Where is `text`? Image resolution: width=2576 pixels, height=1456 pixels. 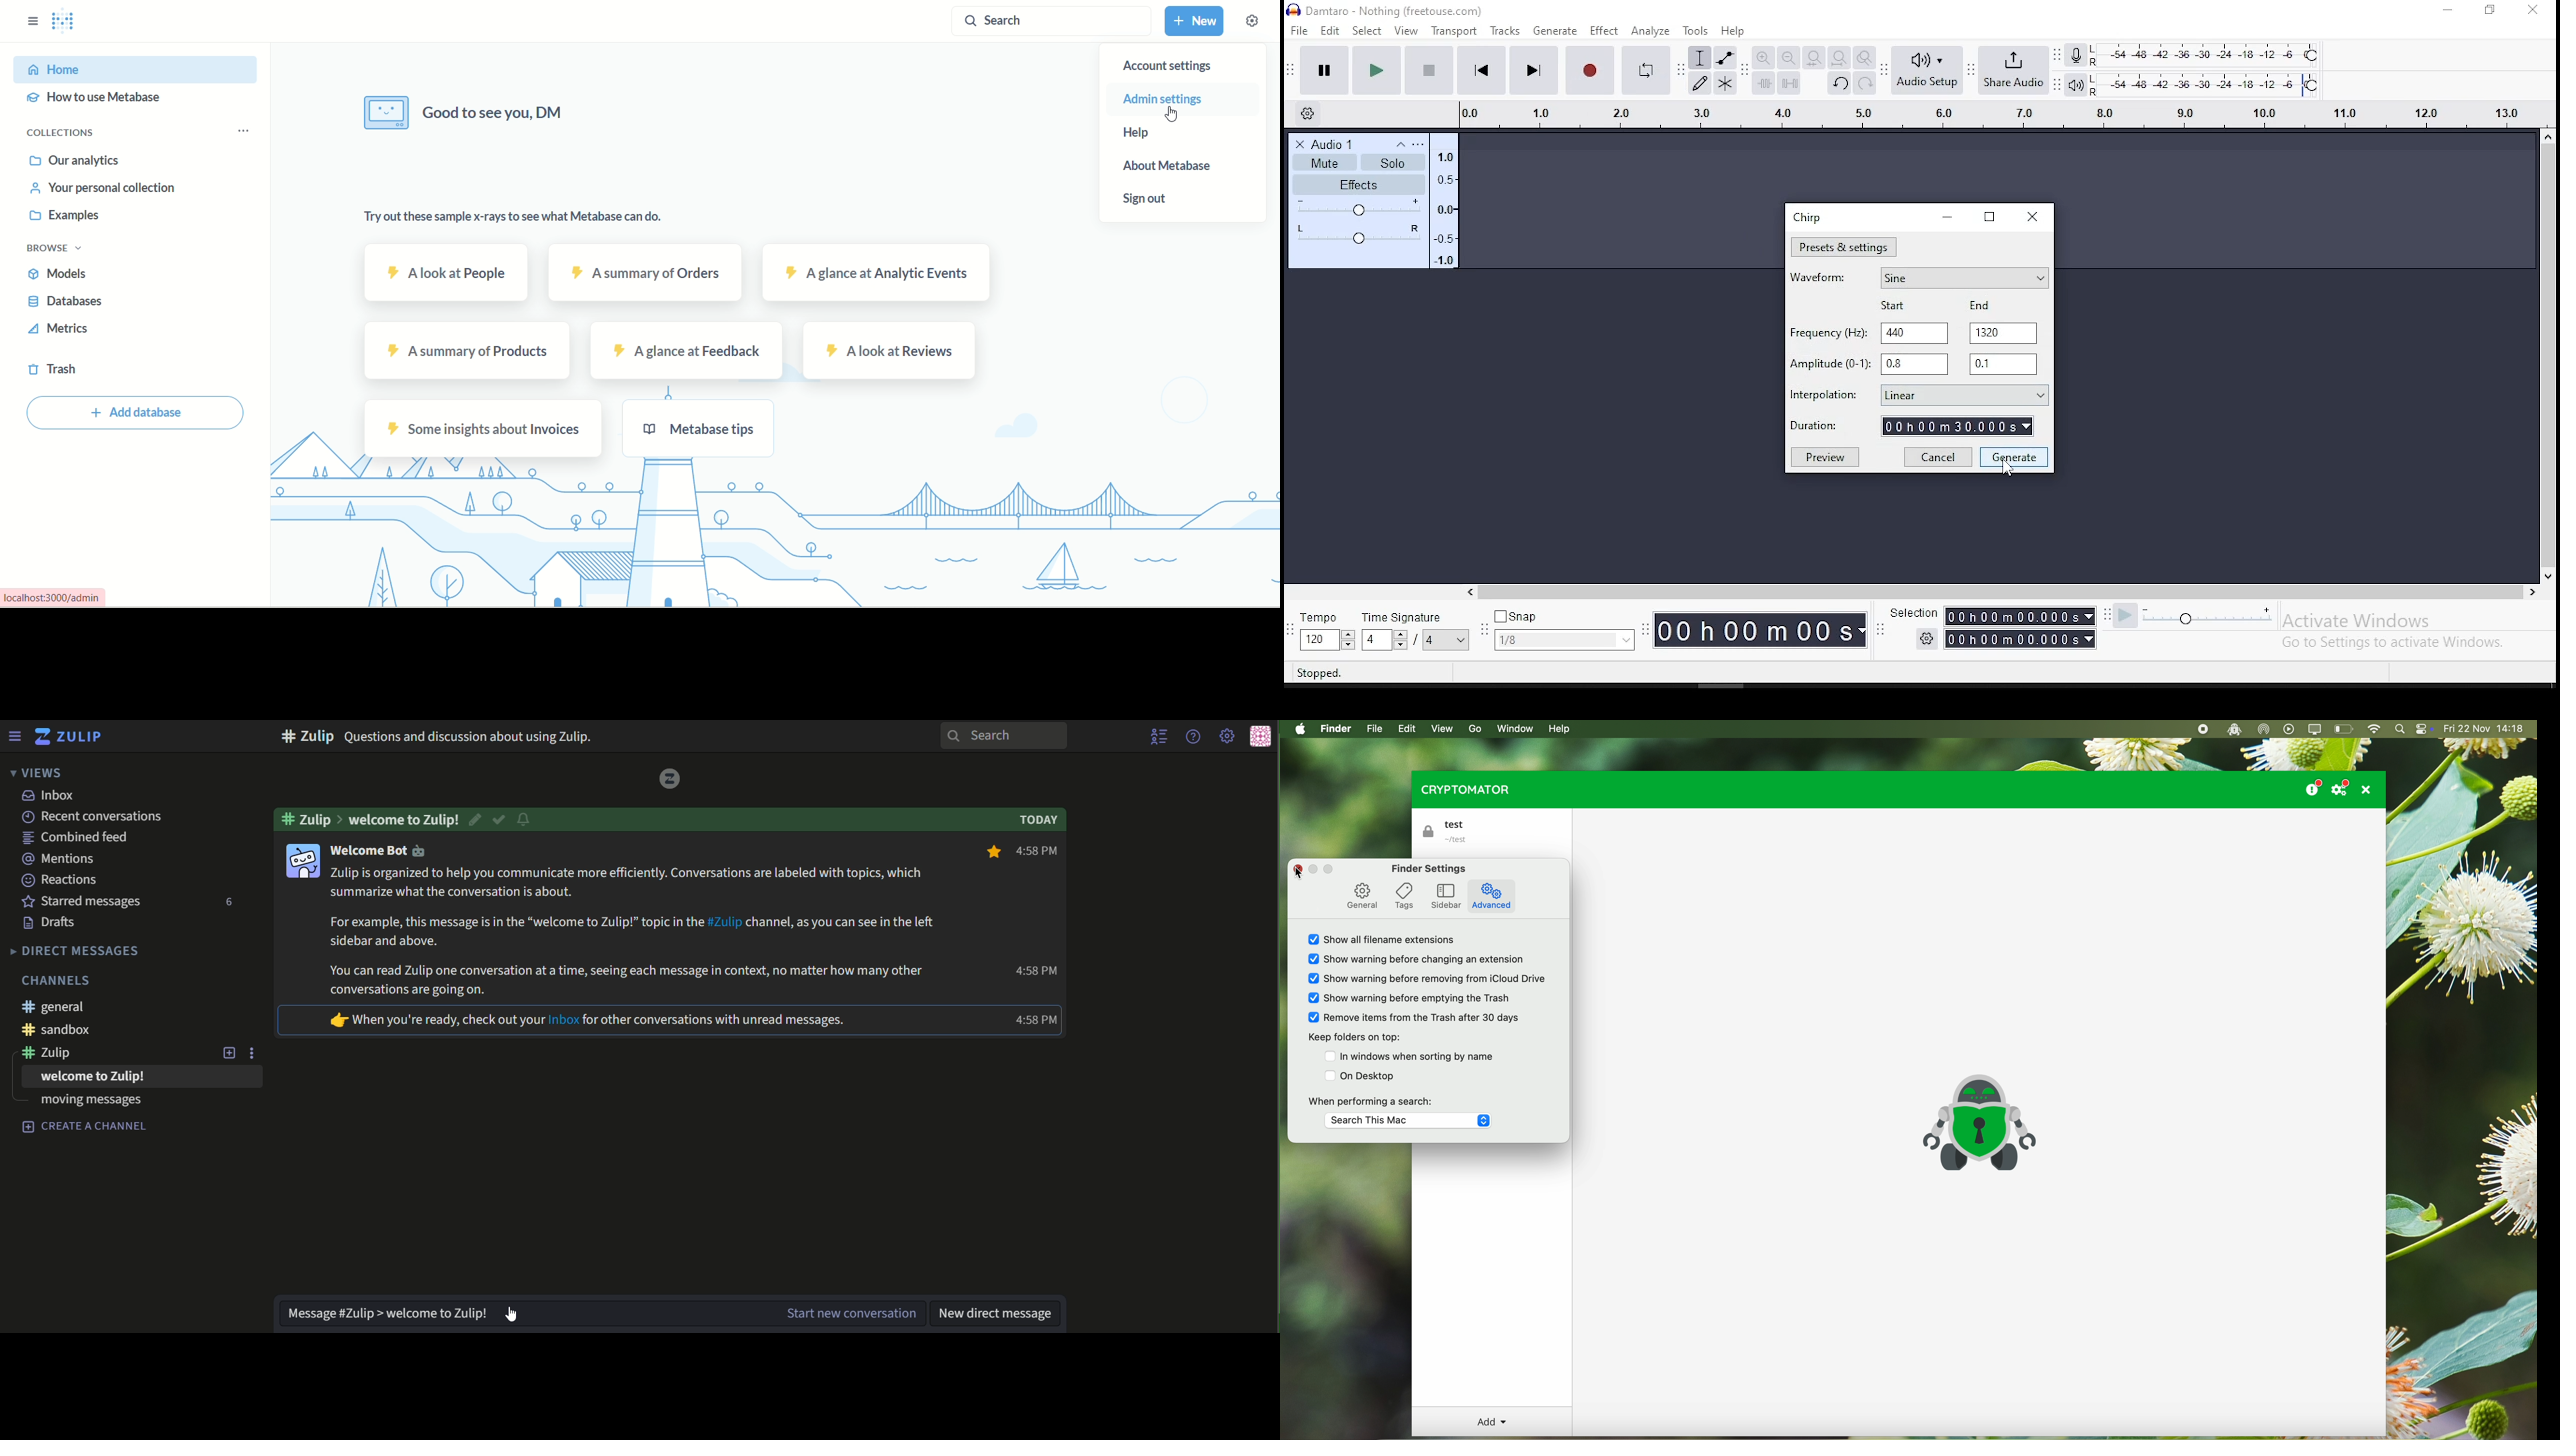
text is located at coordinates (84, 901).